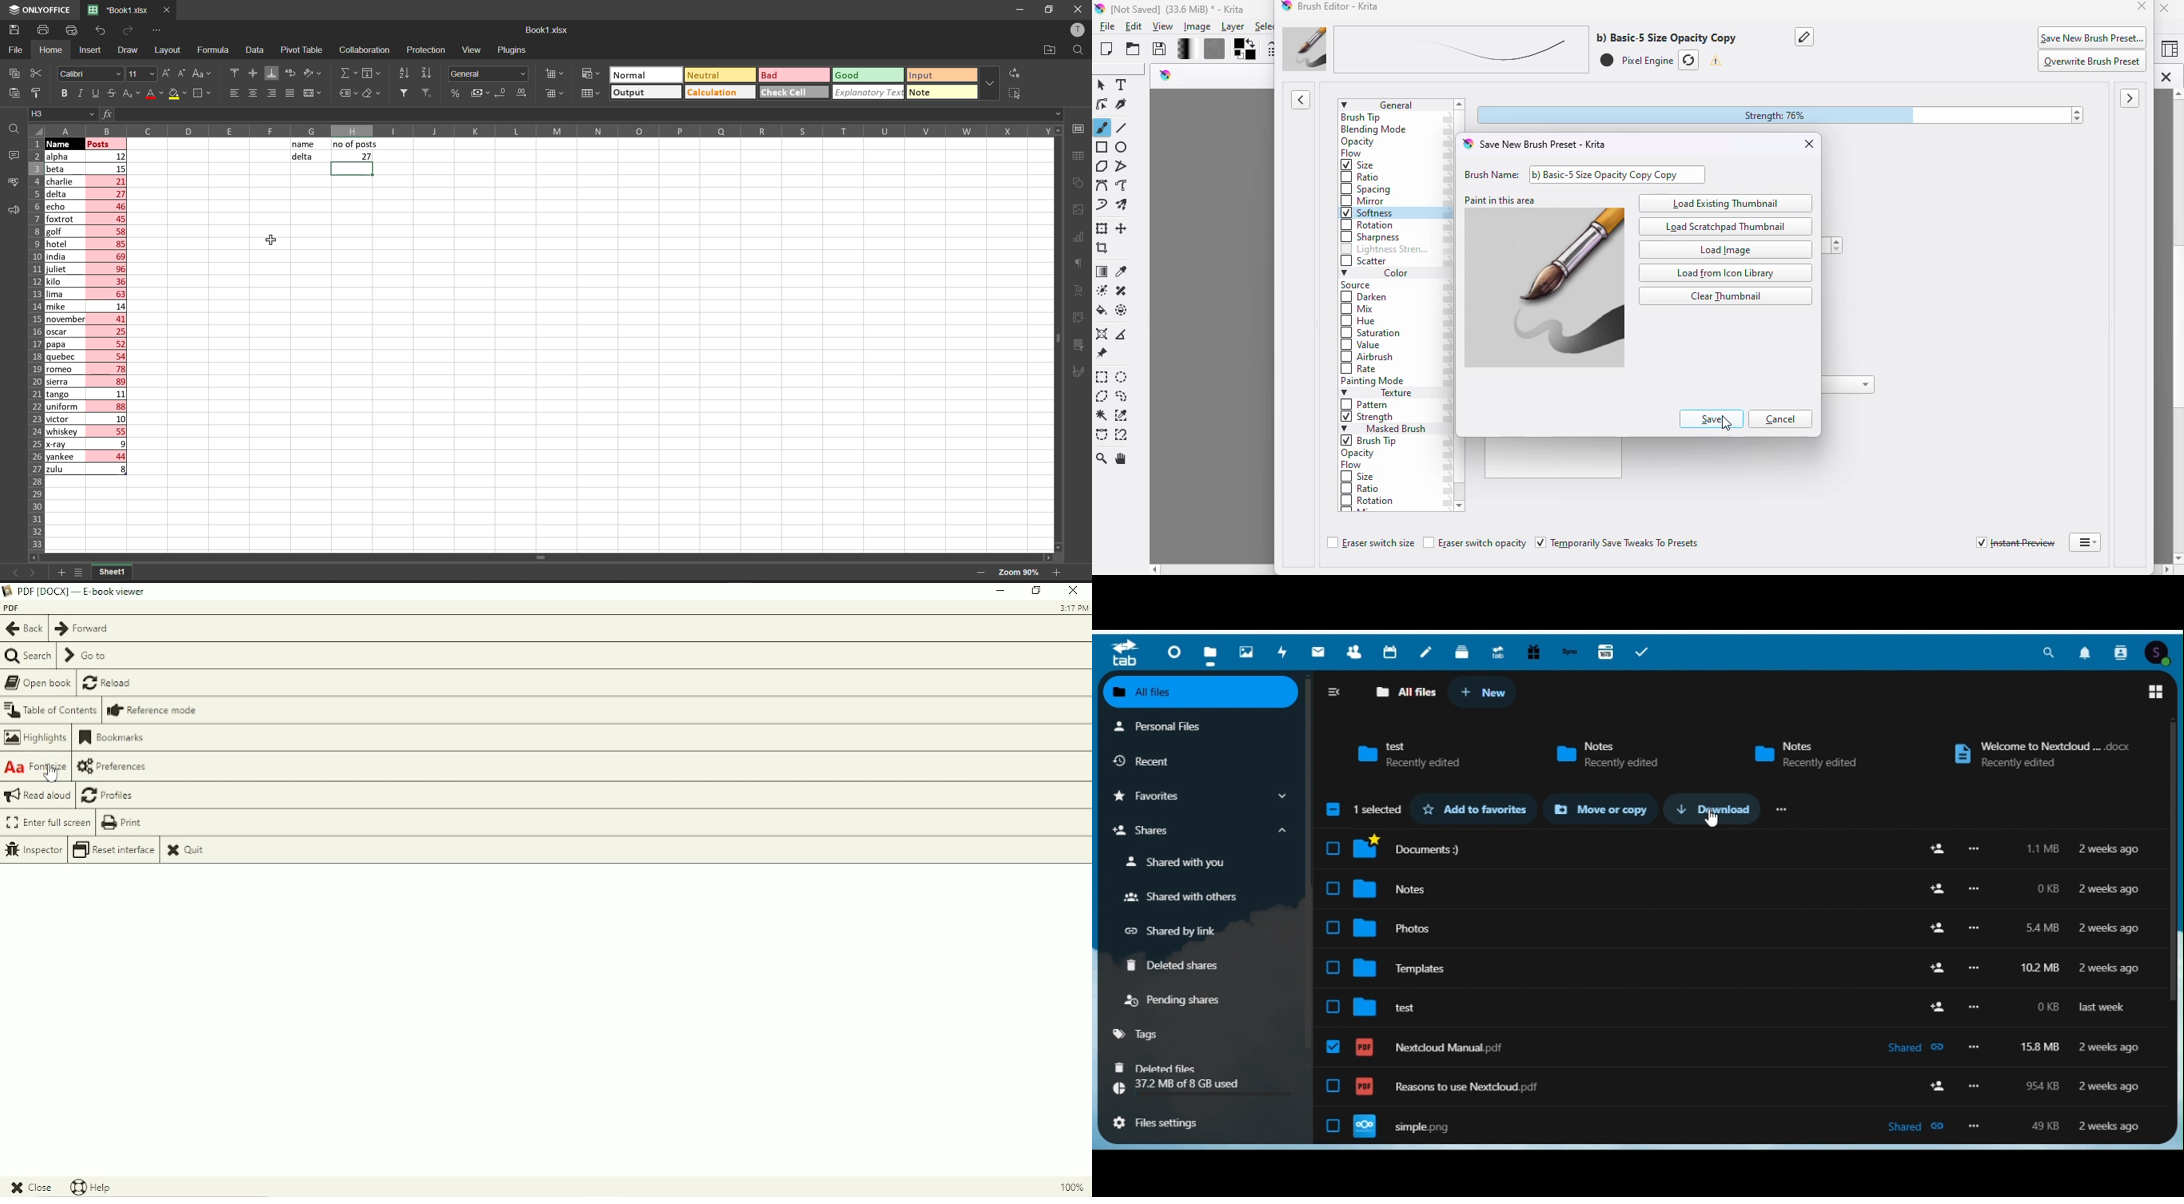  Describe the element at coordinates (429, 49) in the screenshot. I see `protection` at that location.